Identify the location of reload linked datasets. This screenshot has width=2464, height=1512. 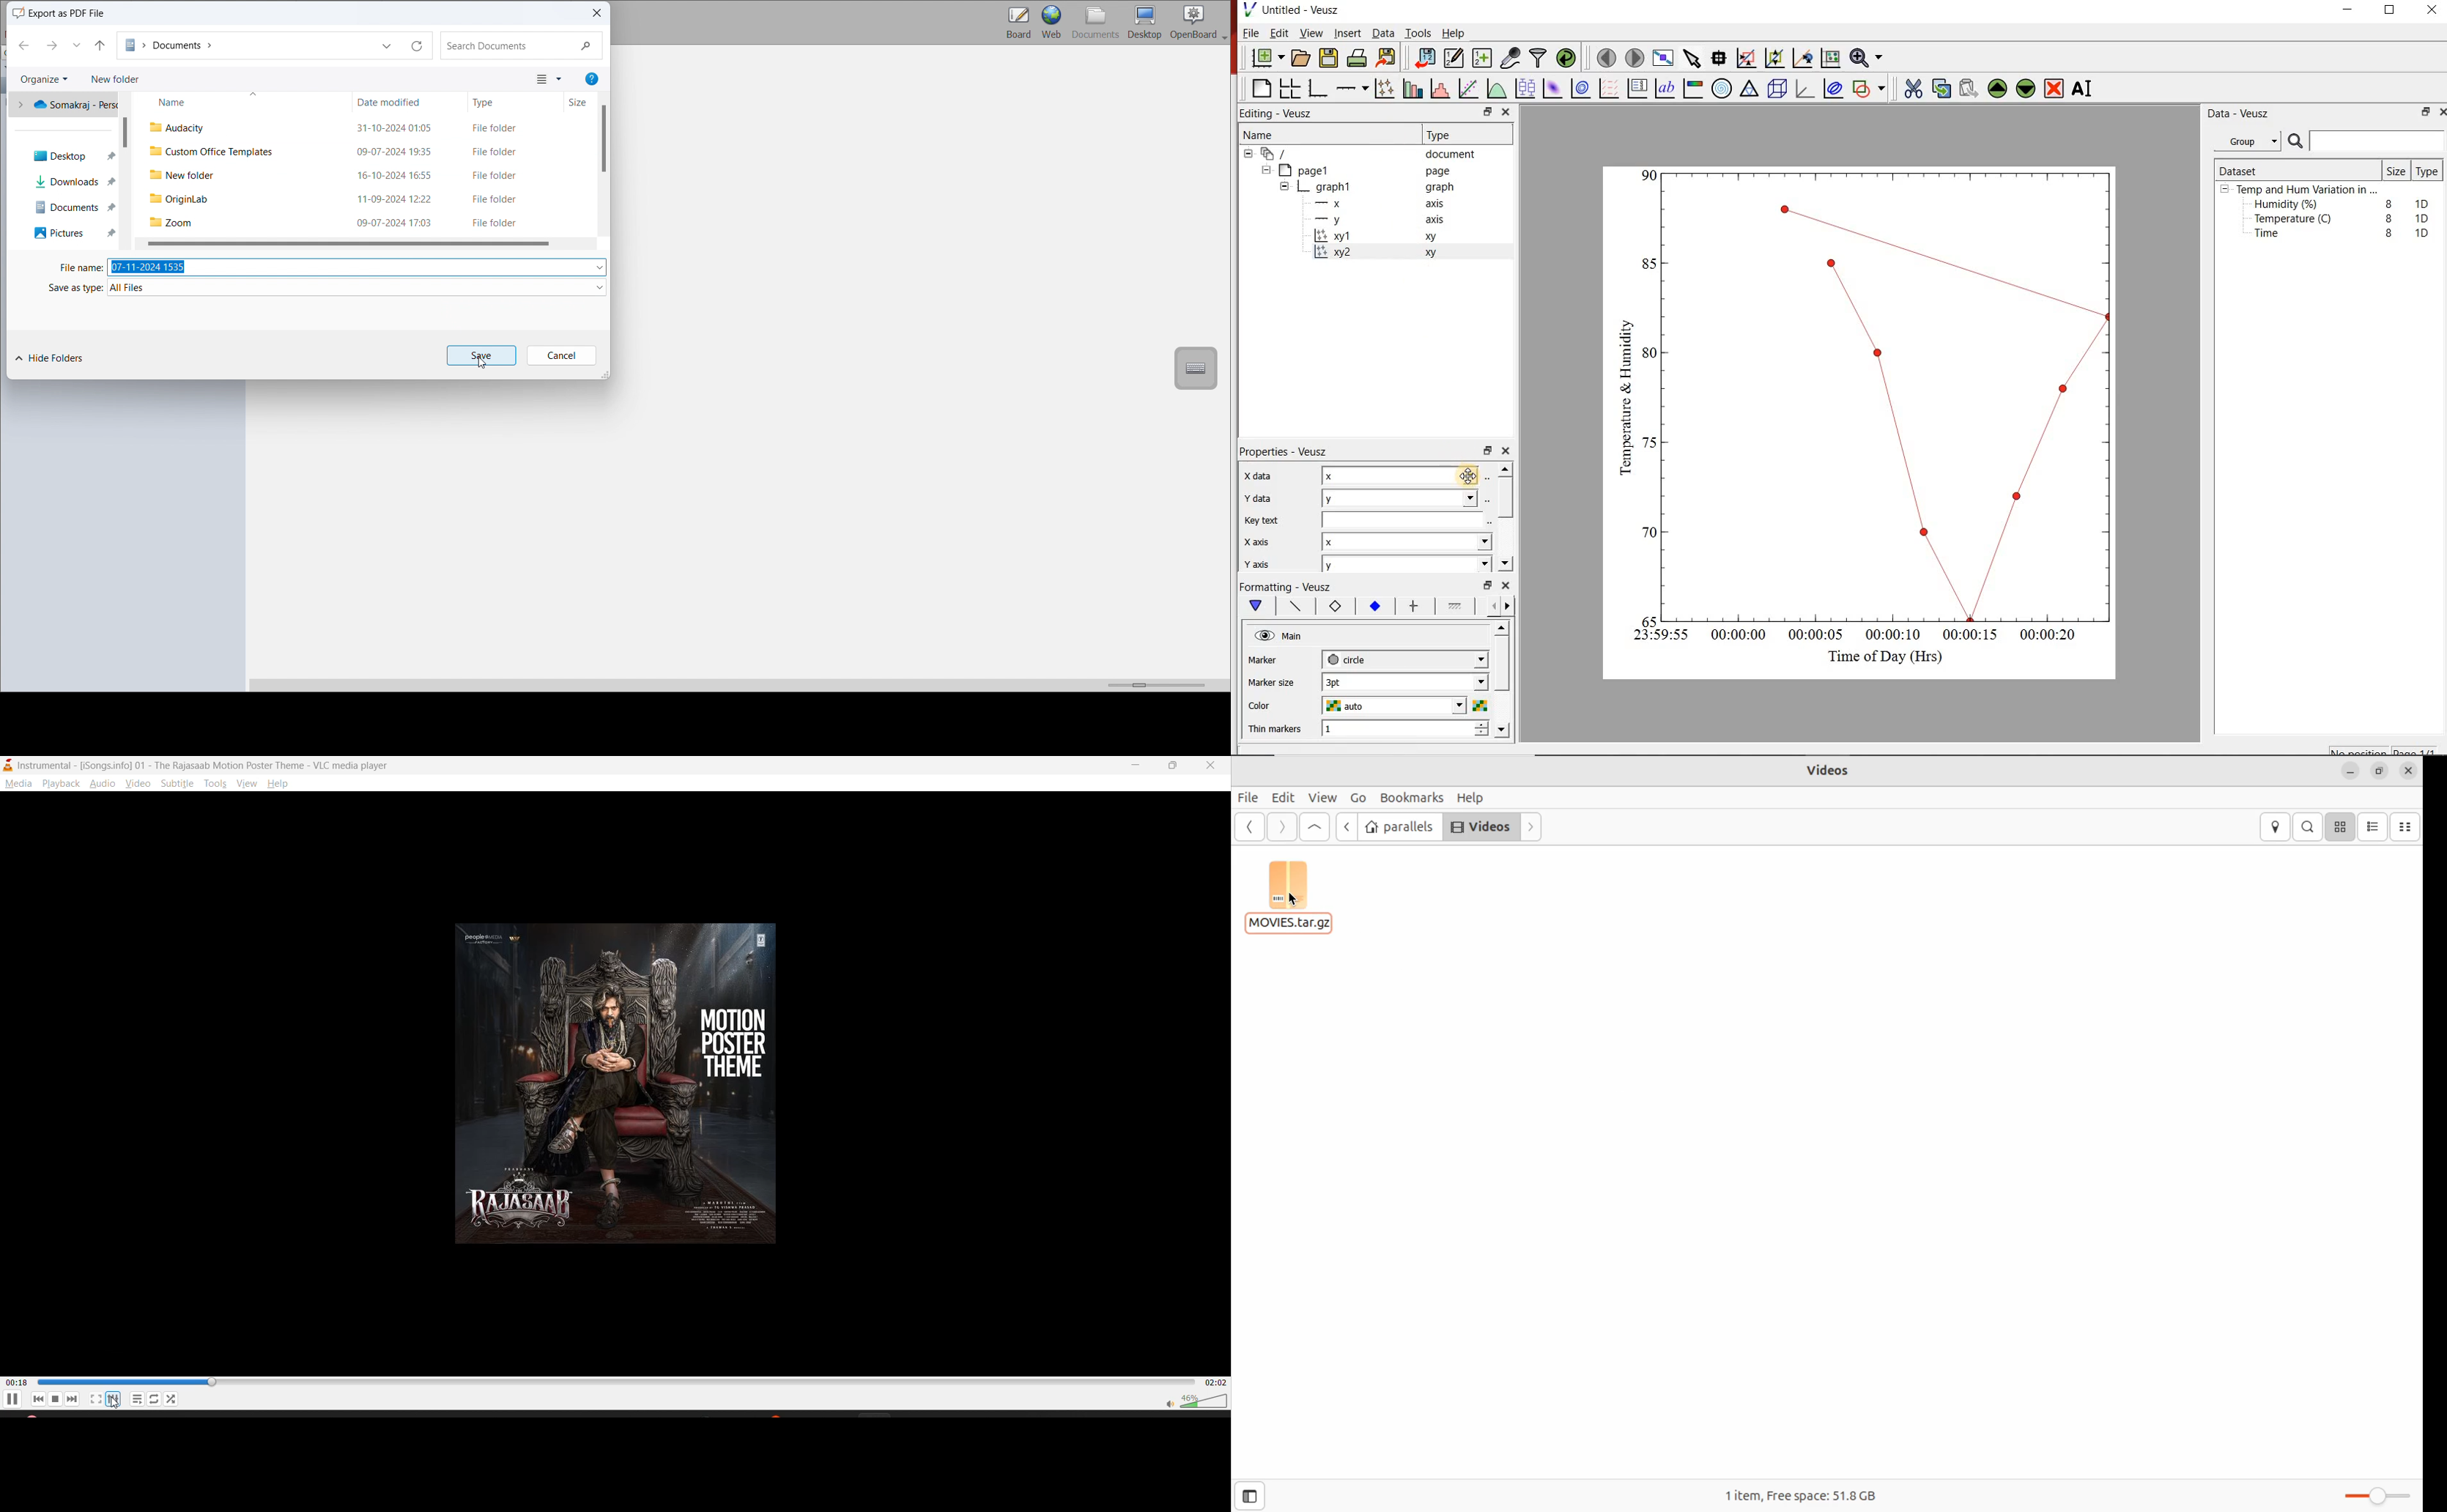
(1566, 59).